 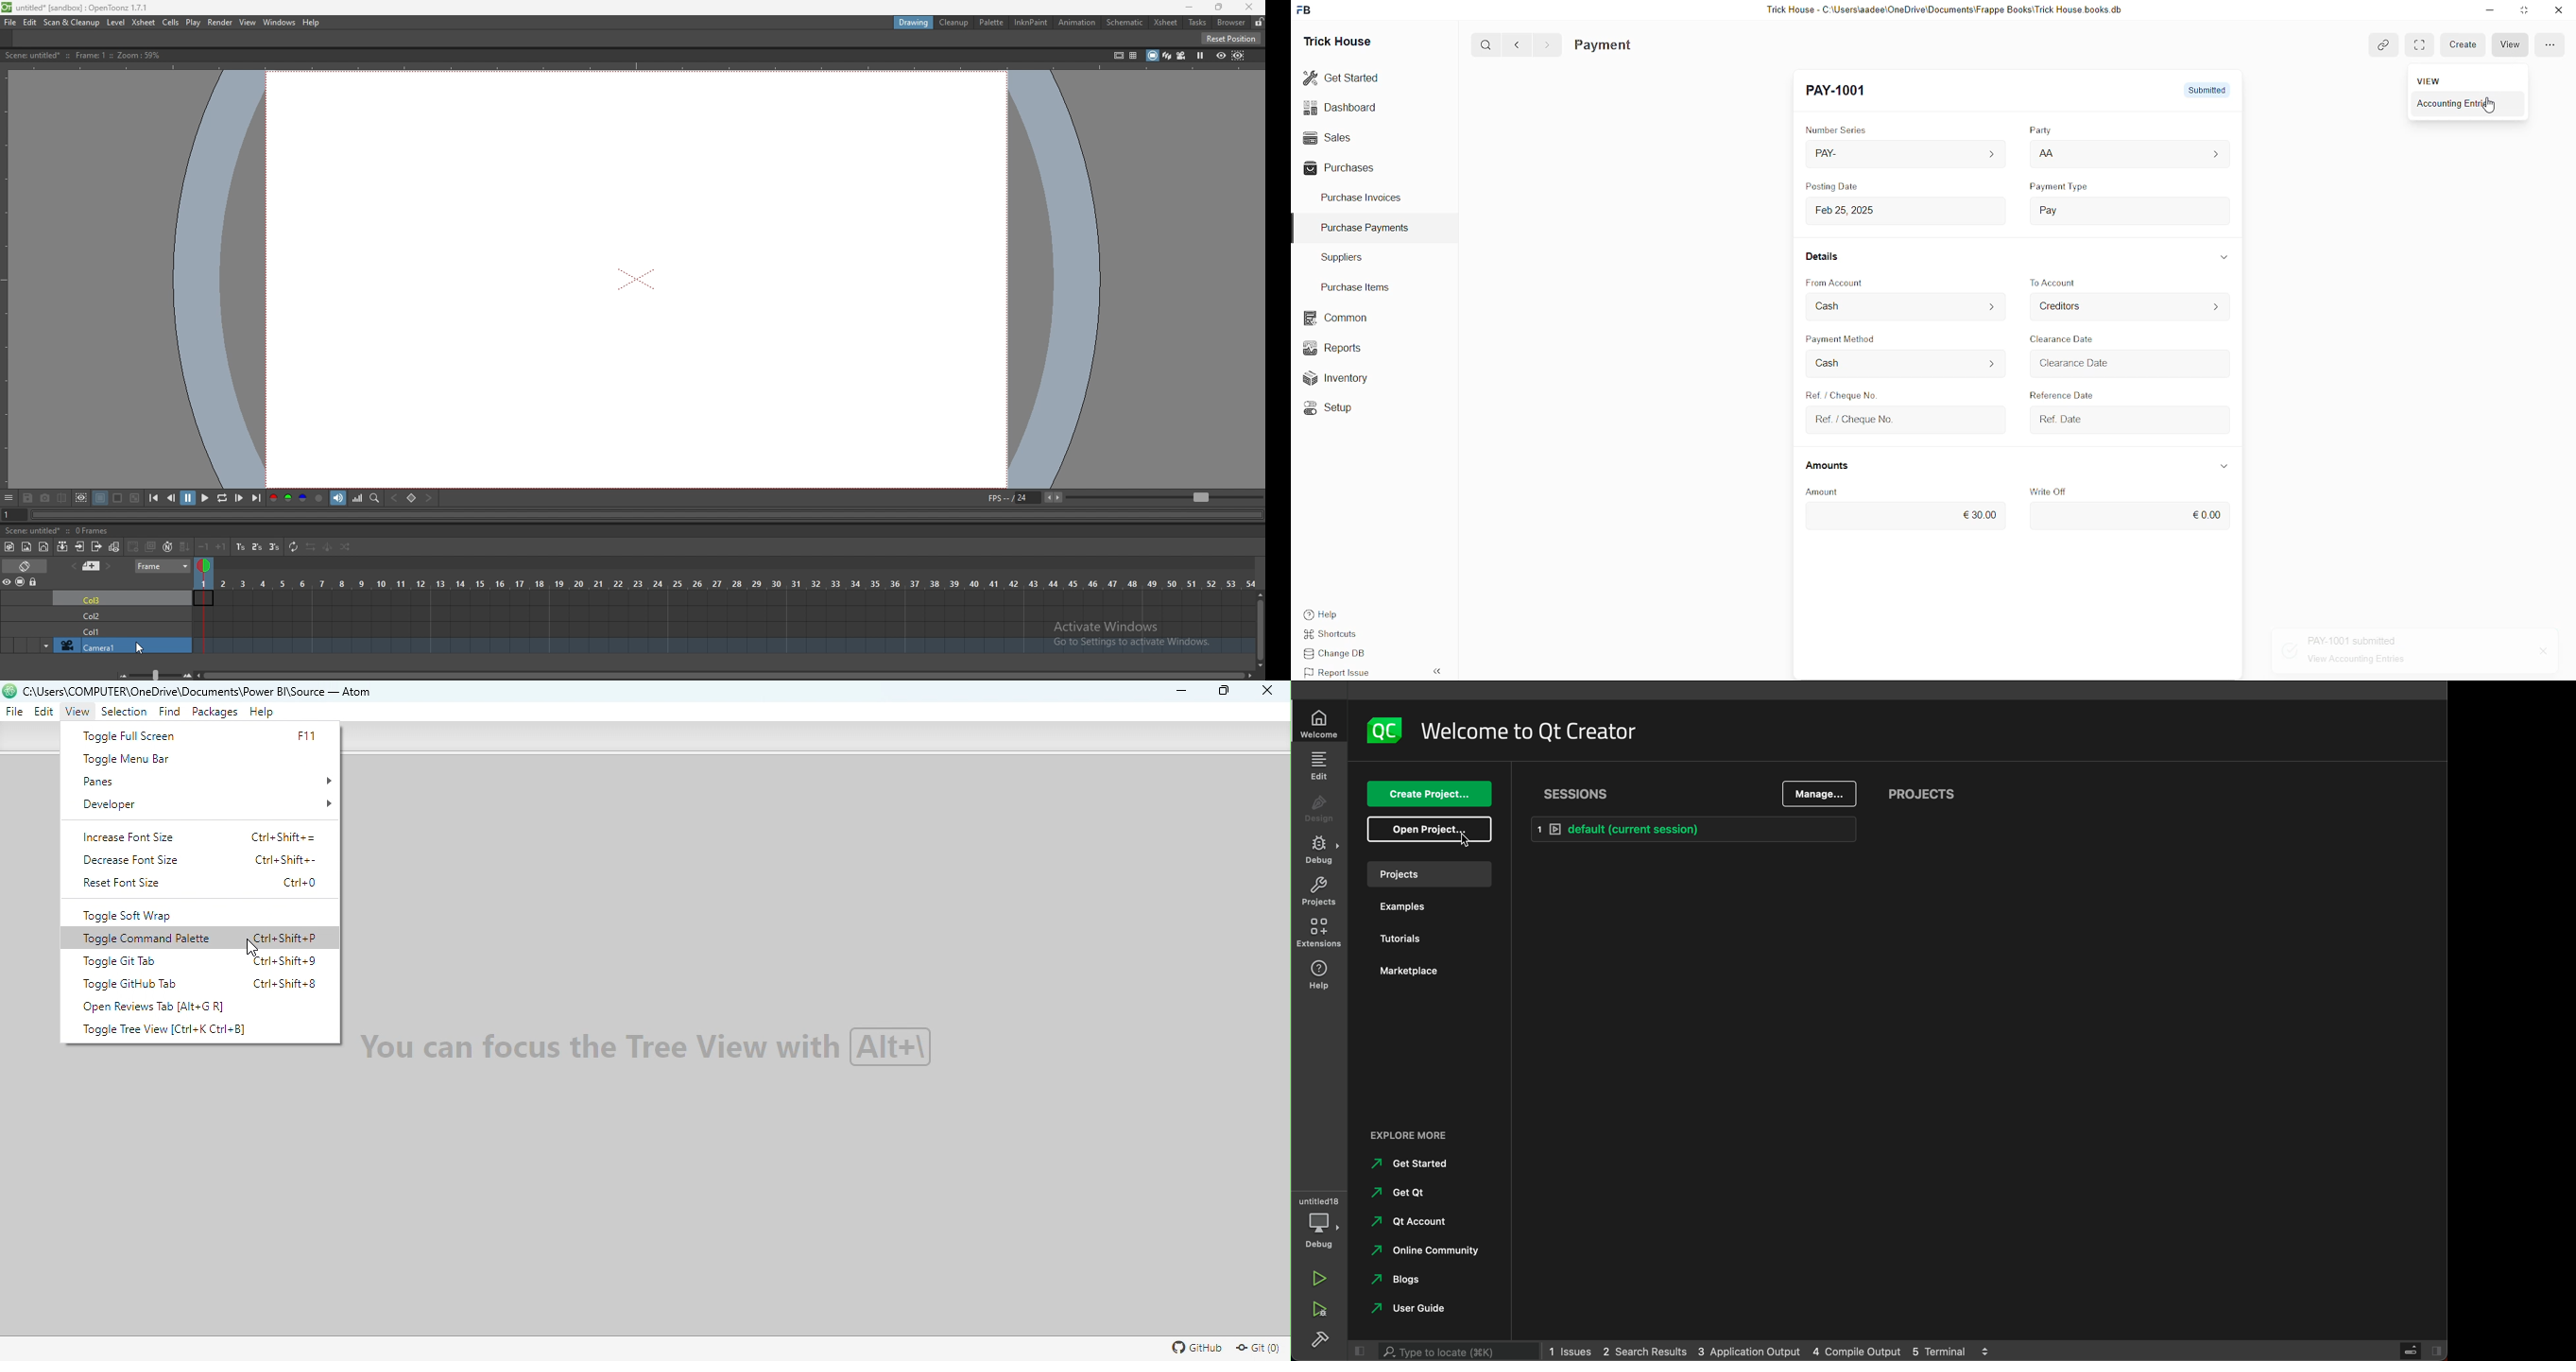 I want to click on > Clearance Date, so click(x=2098, y=362).